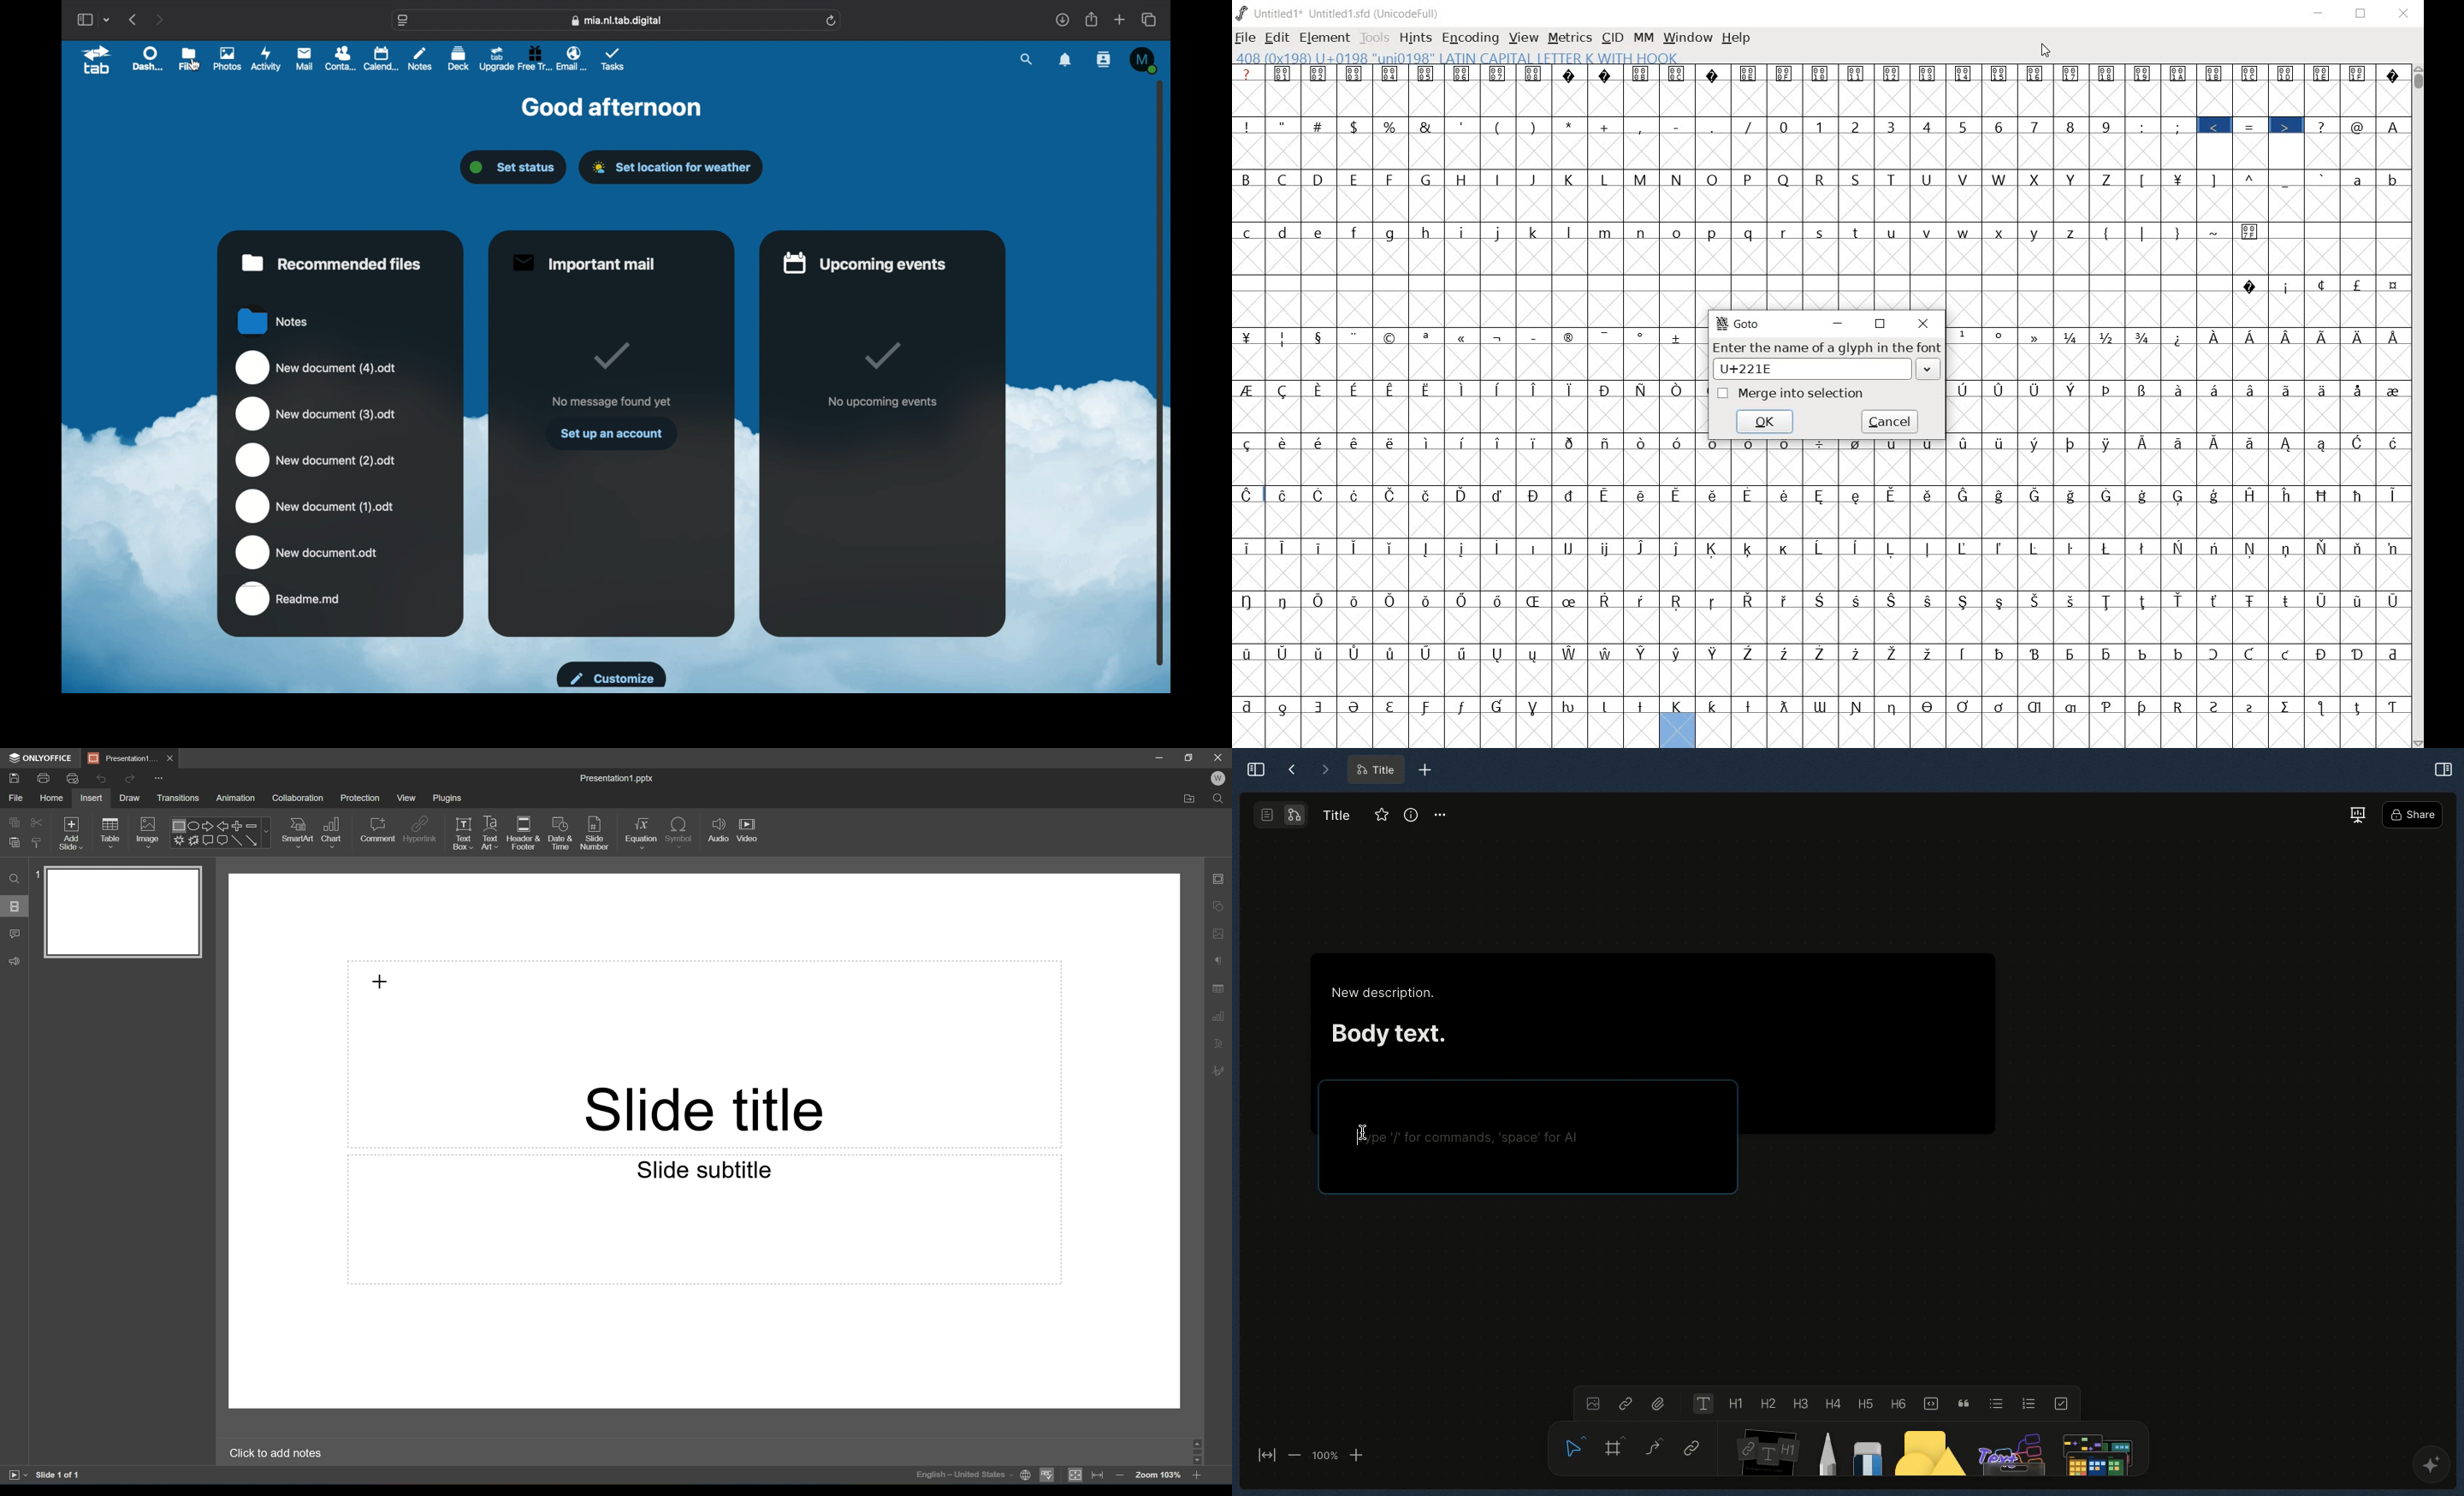  I want to click on new document, so click(316, 414).